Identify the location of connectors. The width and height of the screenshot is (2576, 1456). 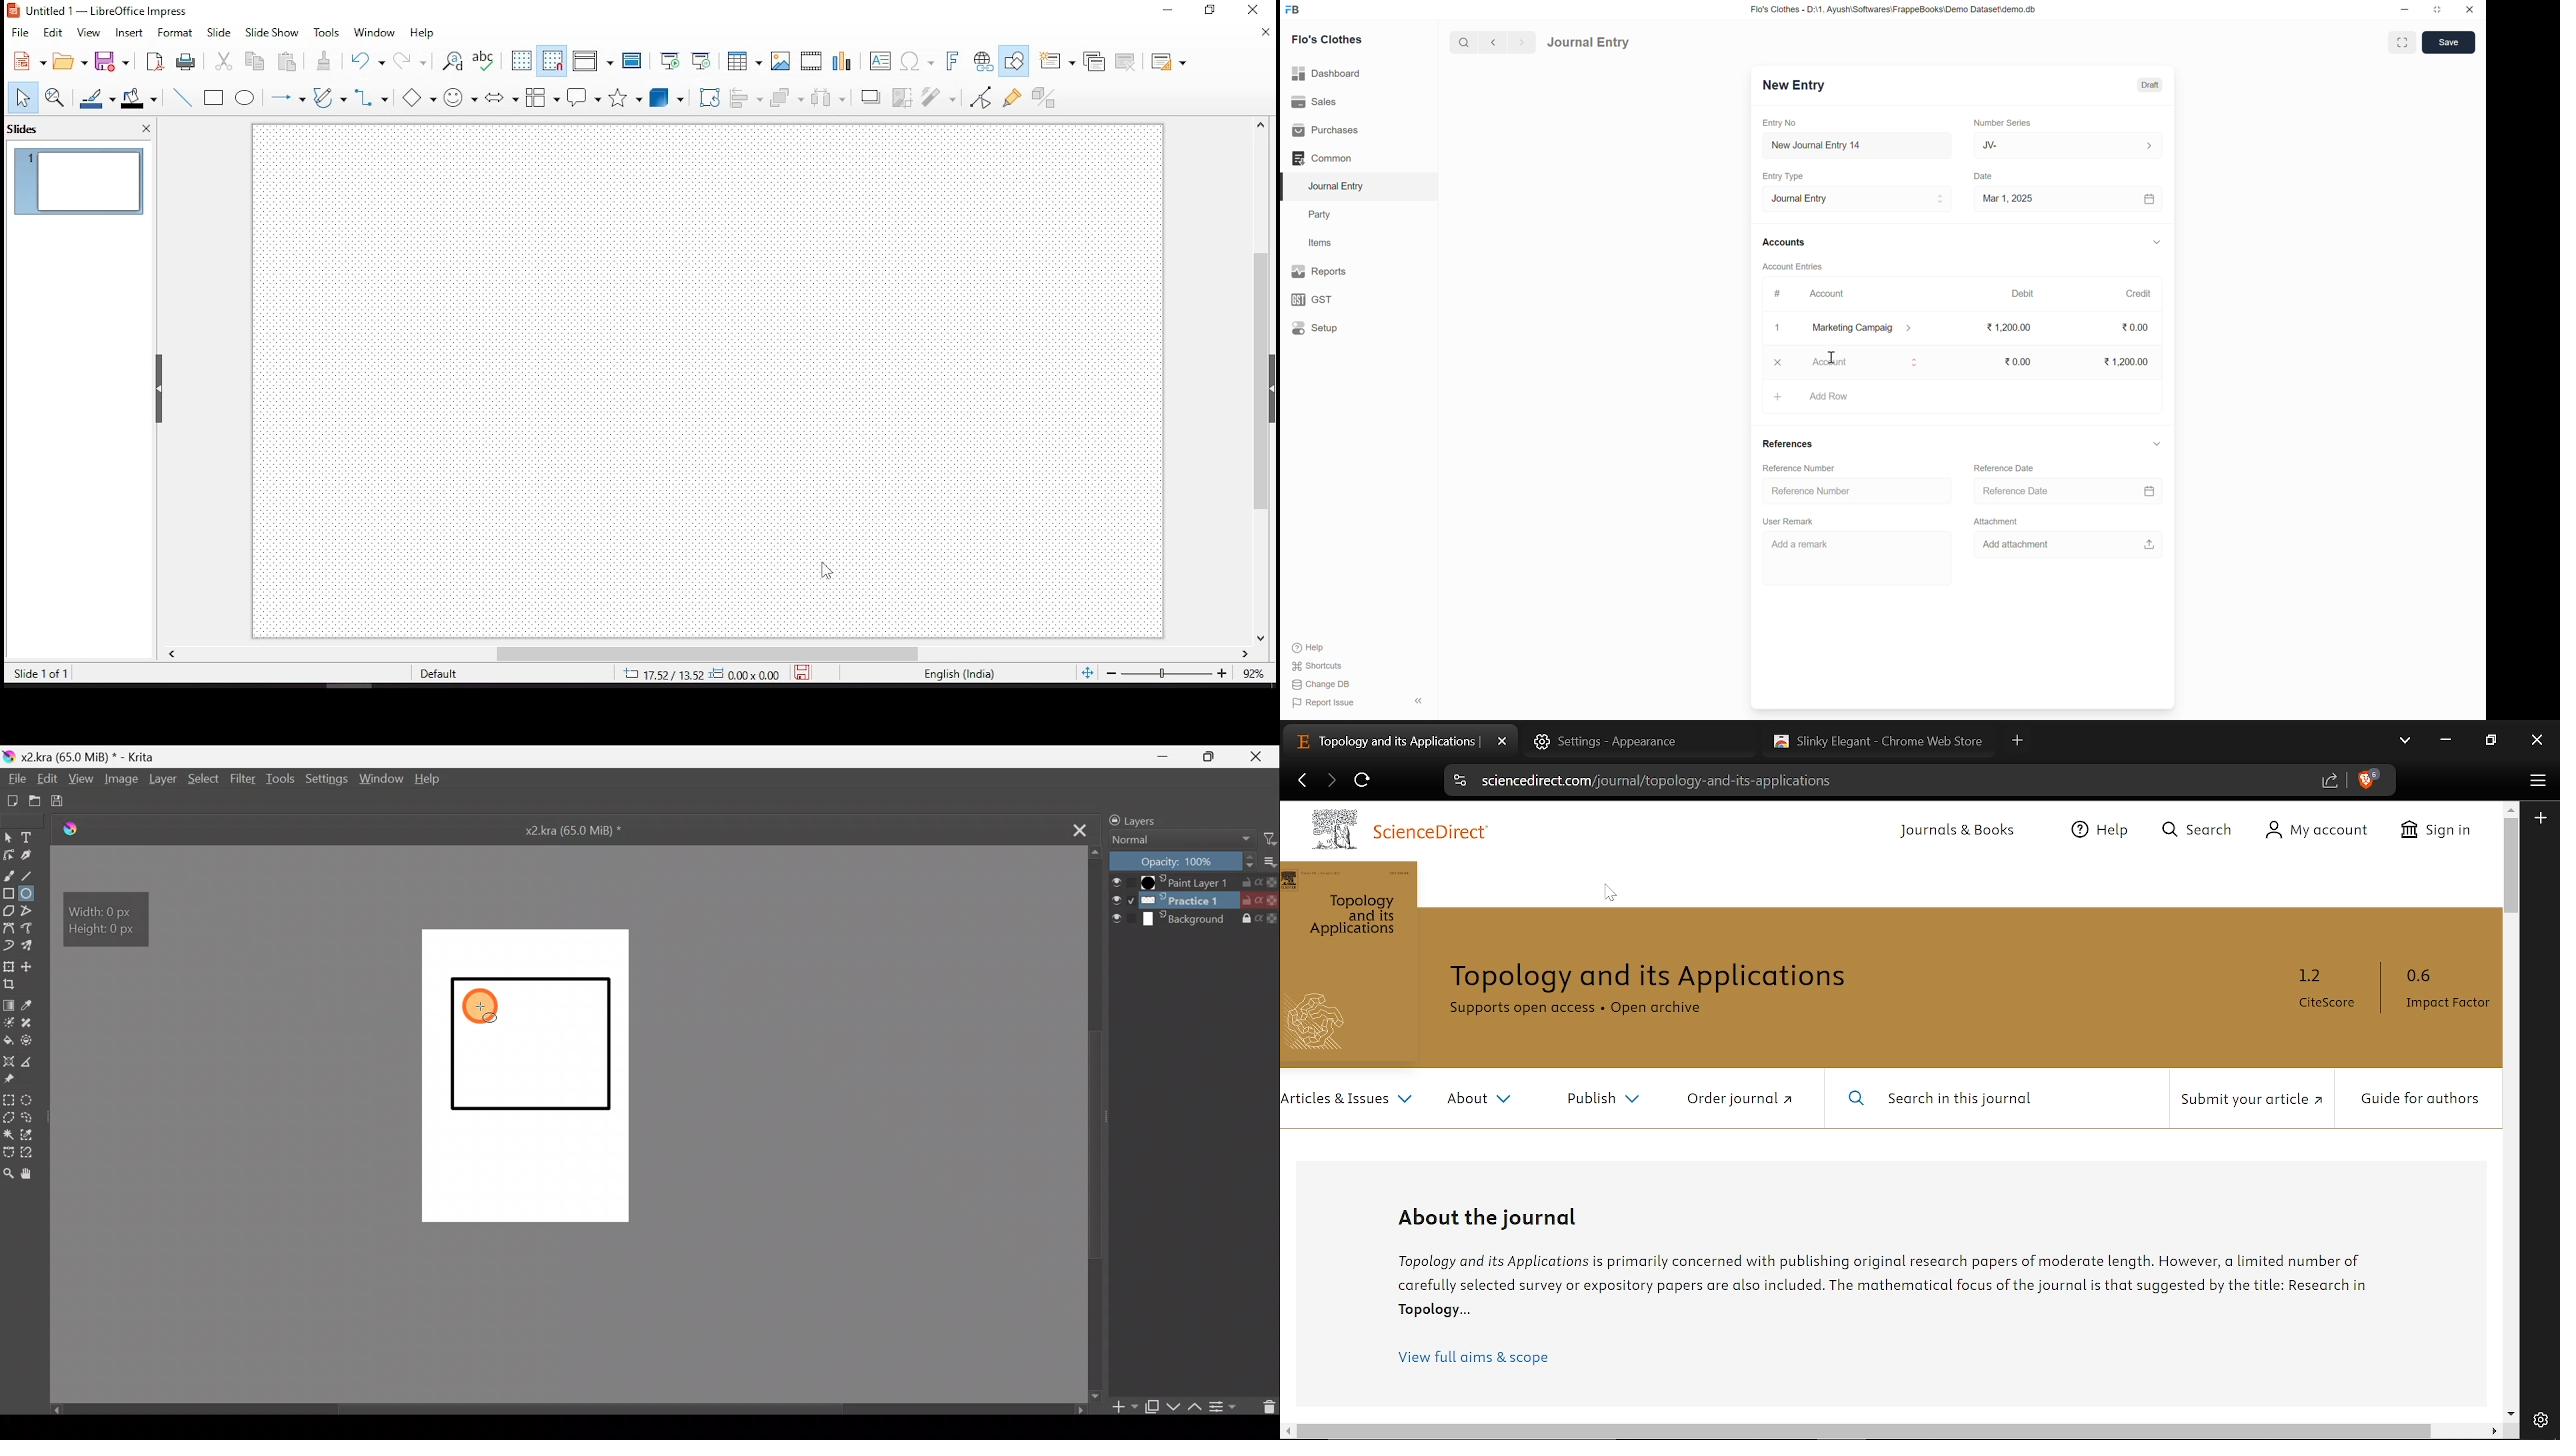
(372, 98).